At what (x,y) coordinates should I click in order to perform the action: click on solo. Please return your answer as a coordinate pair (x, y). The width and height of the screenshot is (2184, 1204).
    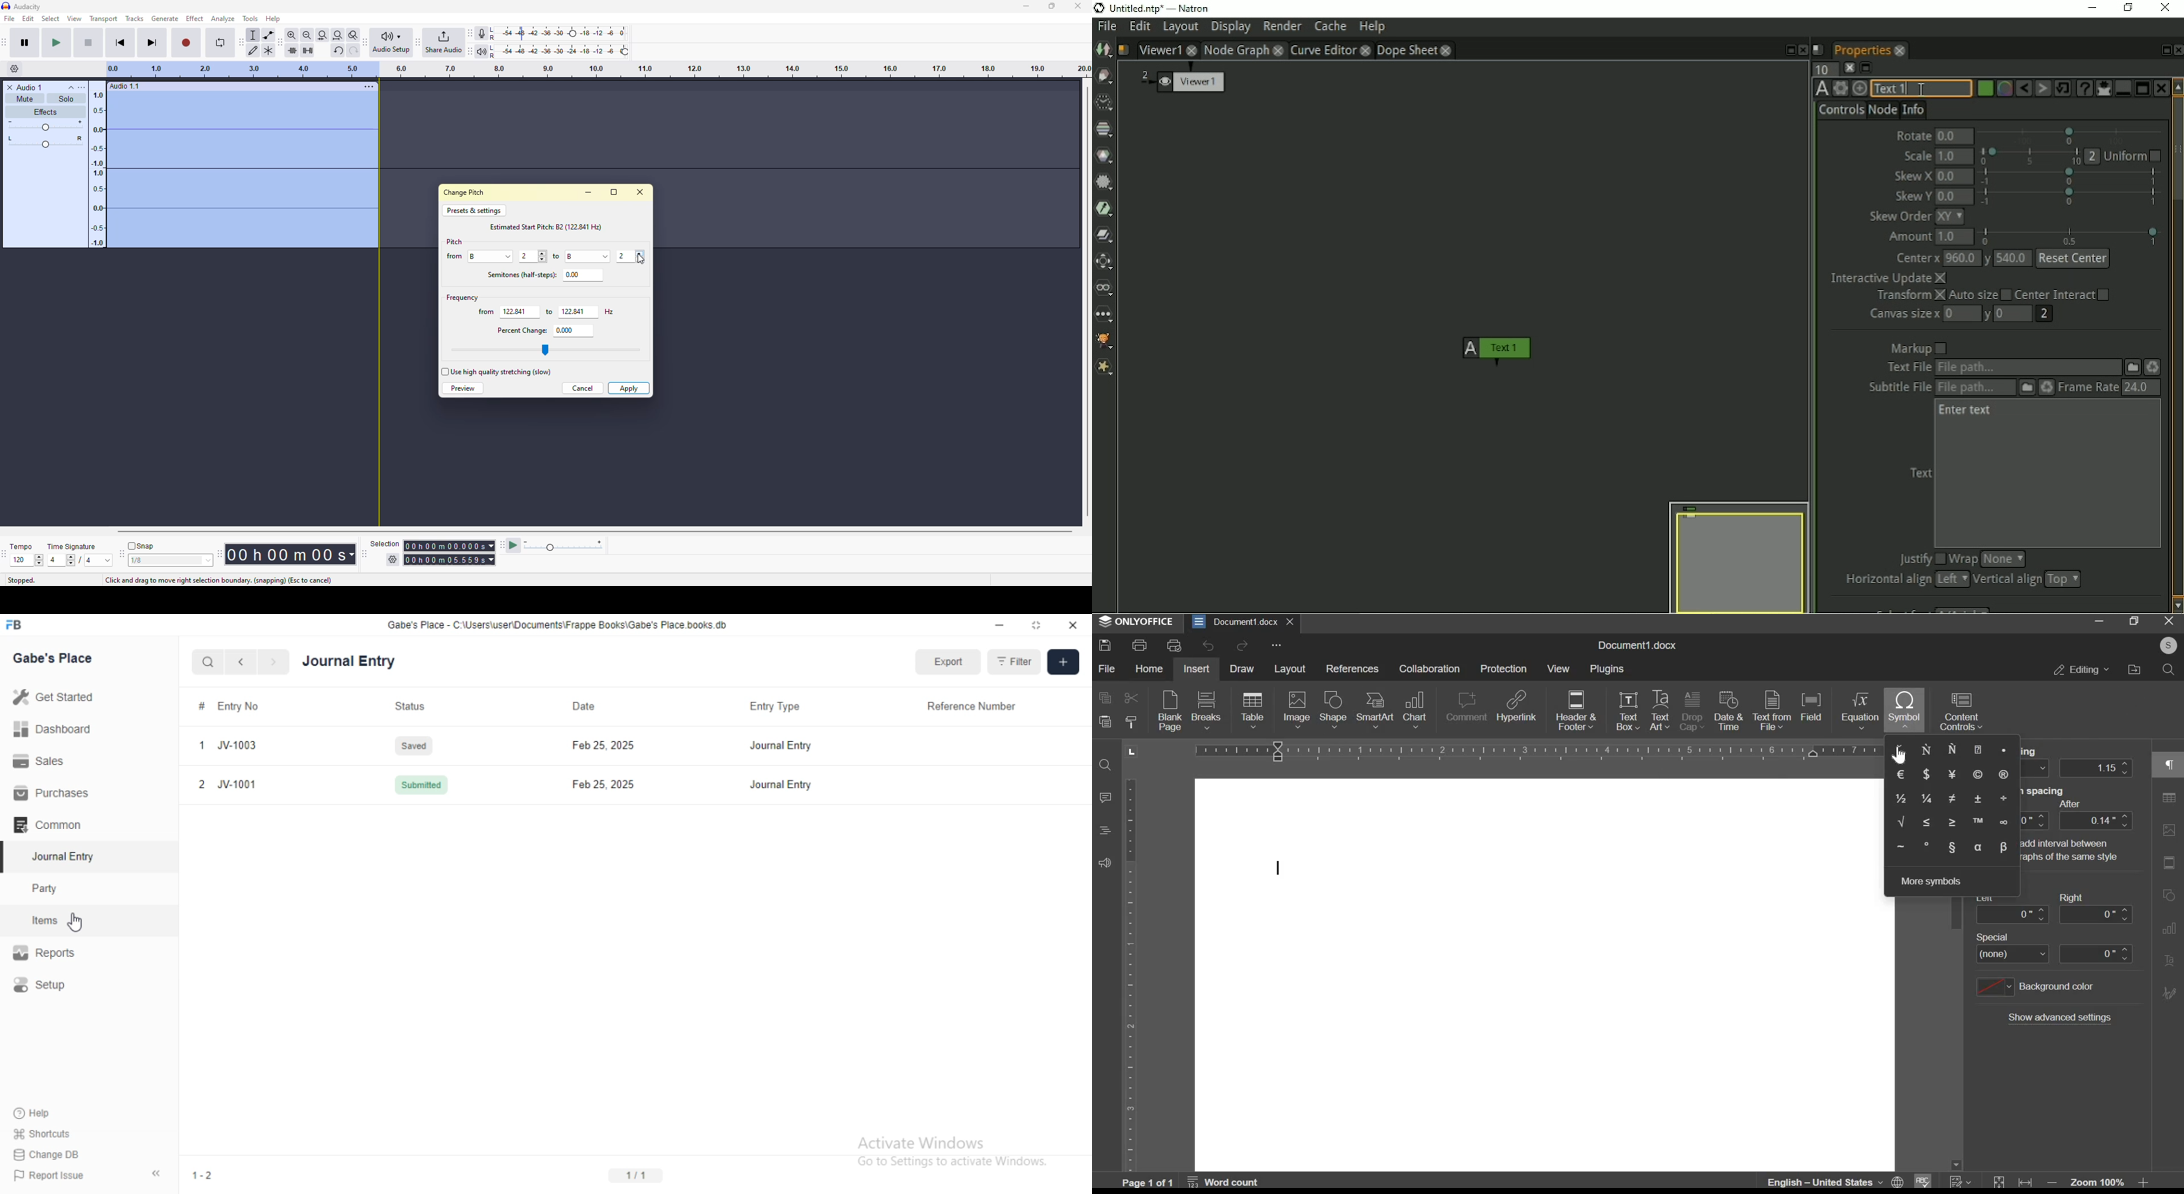
    Looking at the image, I should click on (66, 98).